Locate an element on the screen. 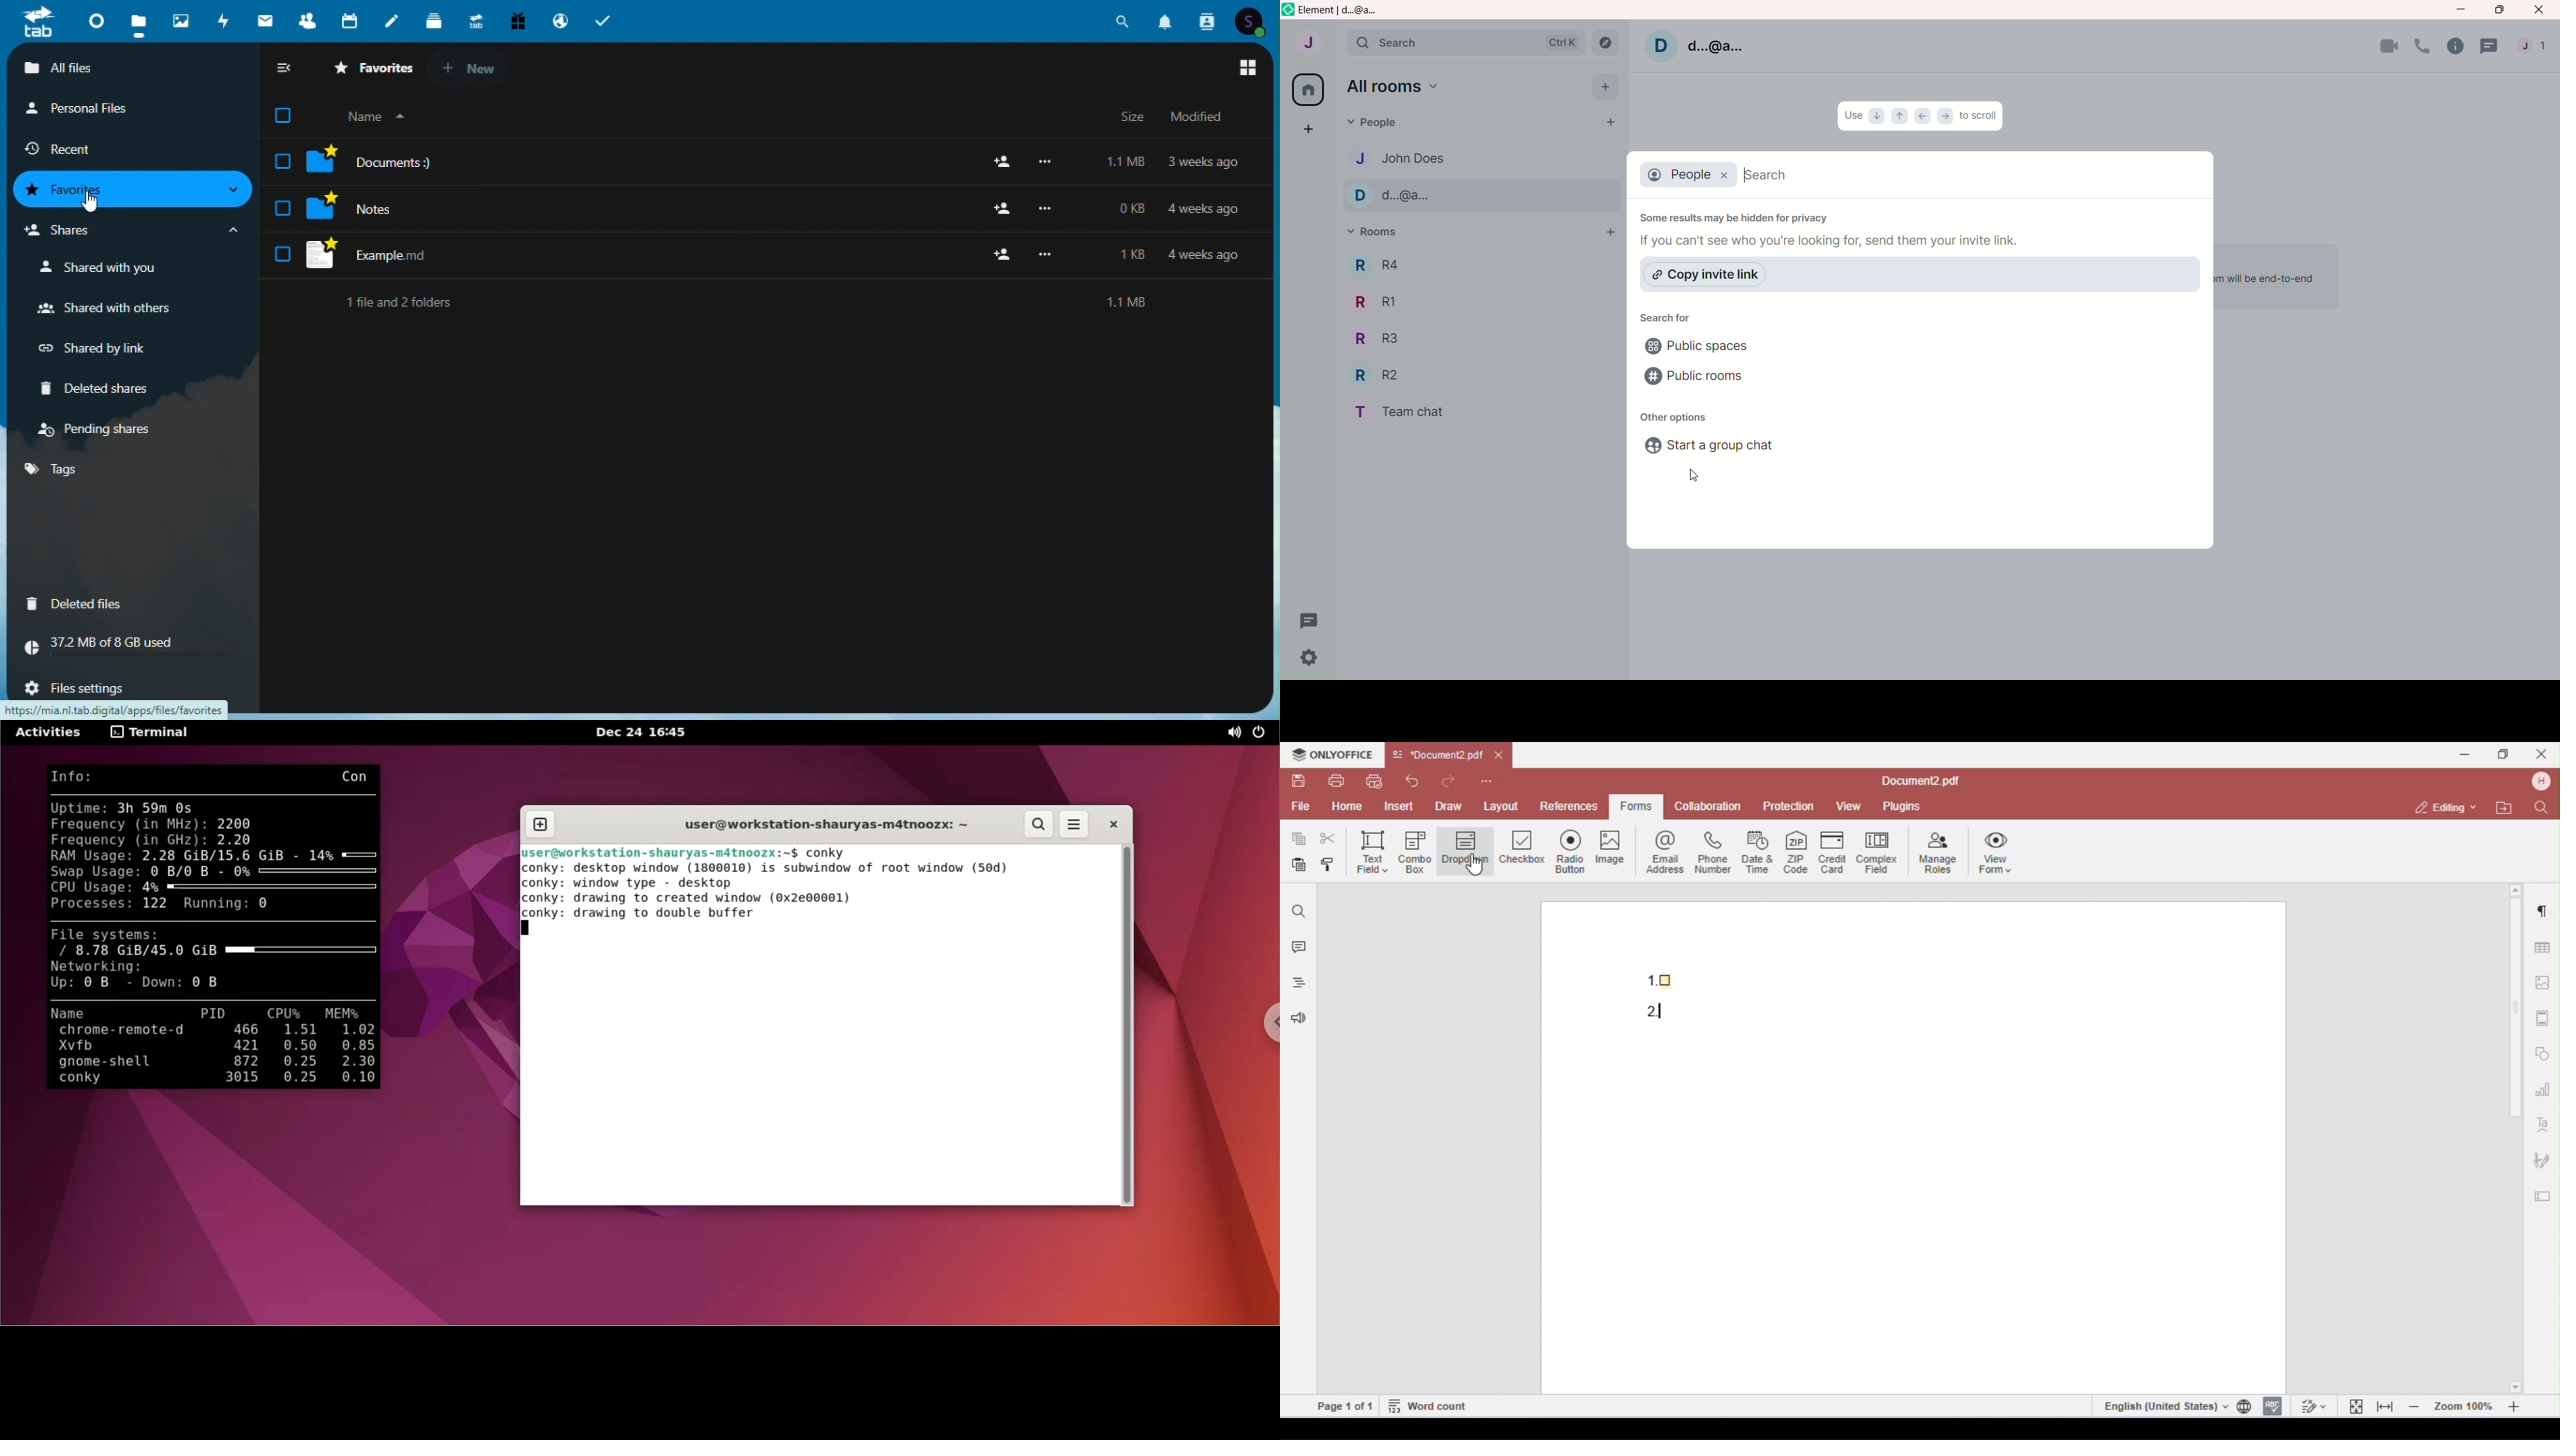 The height and width of the screenshot is (1456, 2576). Personal files is located at coordinates (126, 109).